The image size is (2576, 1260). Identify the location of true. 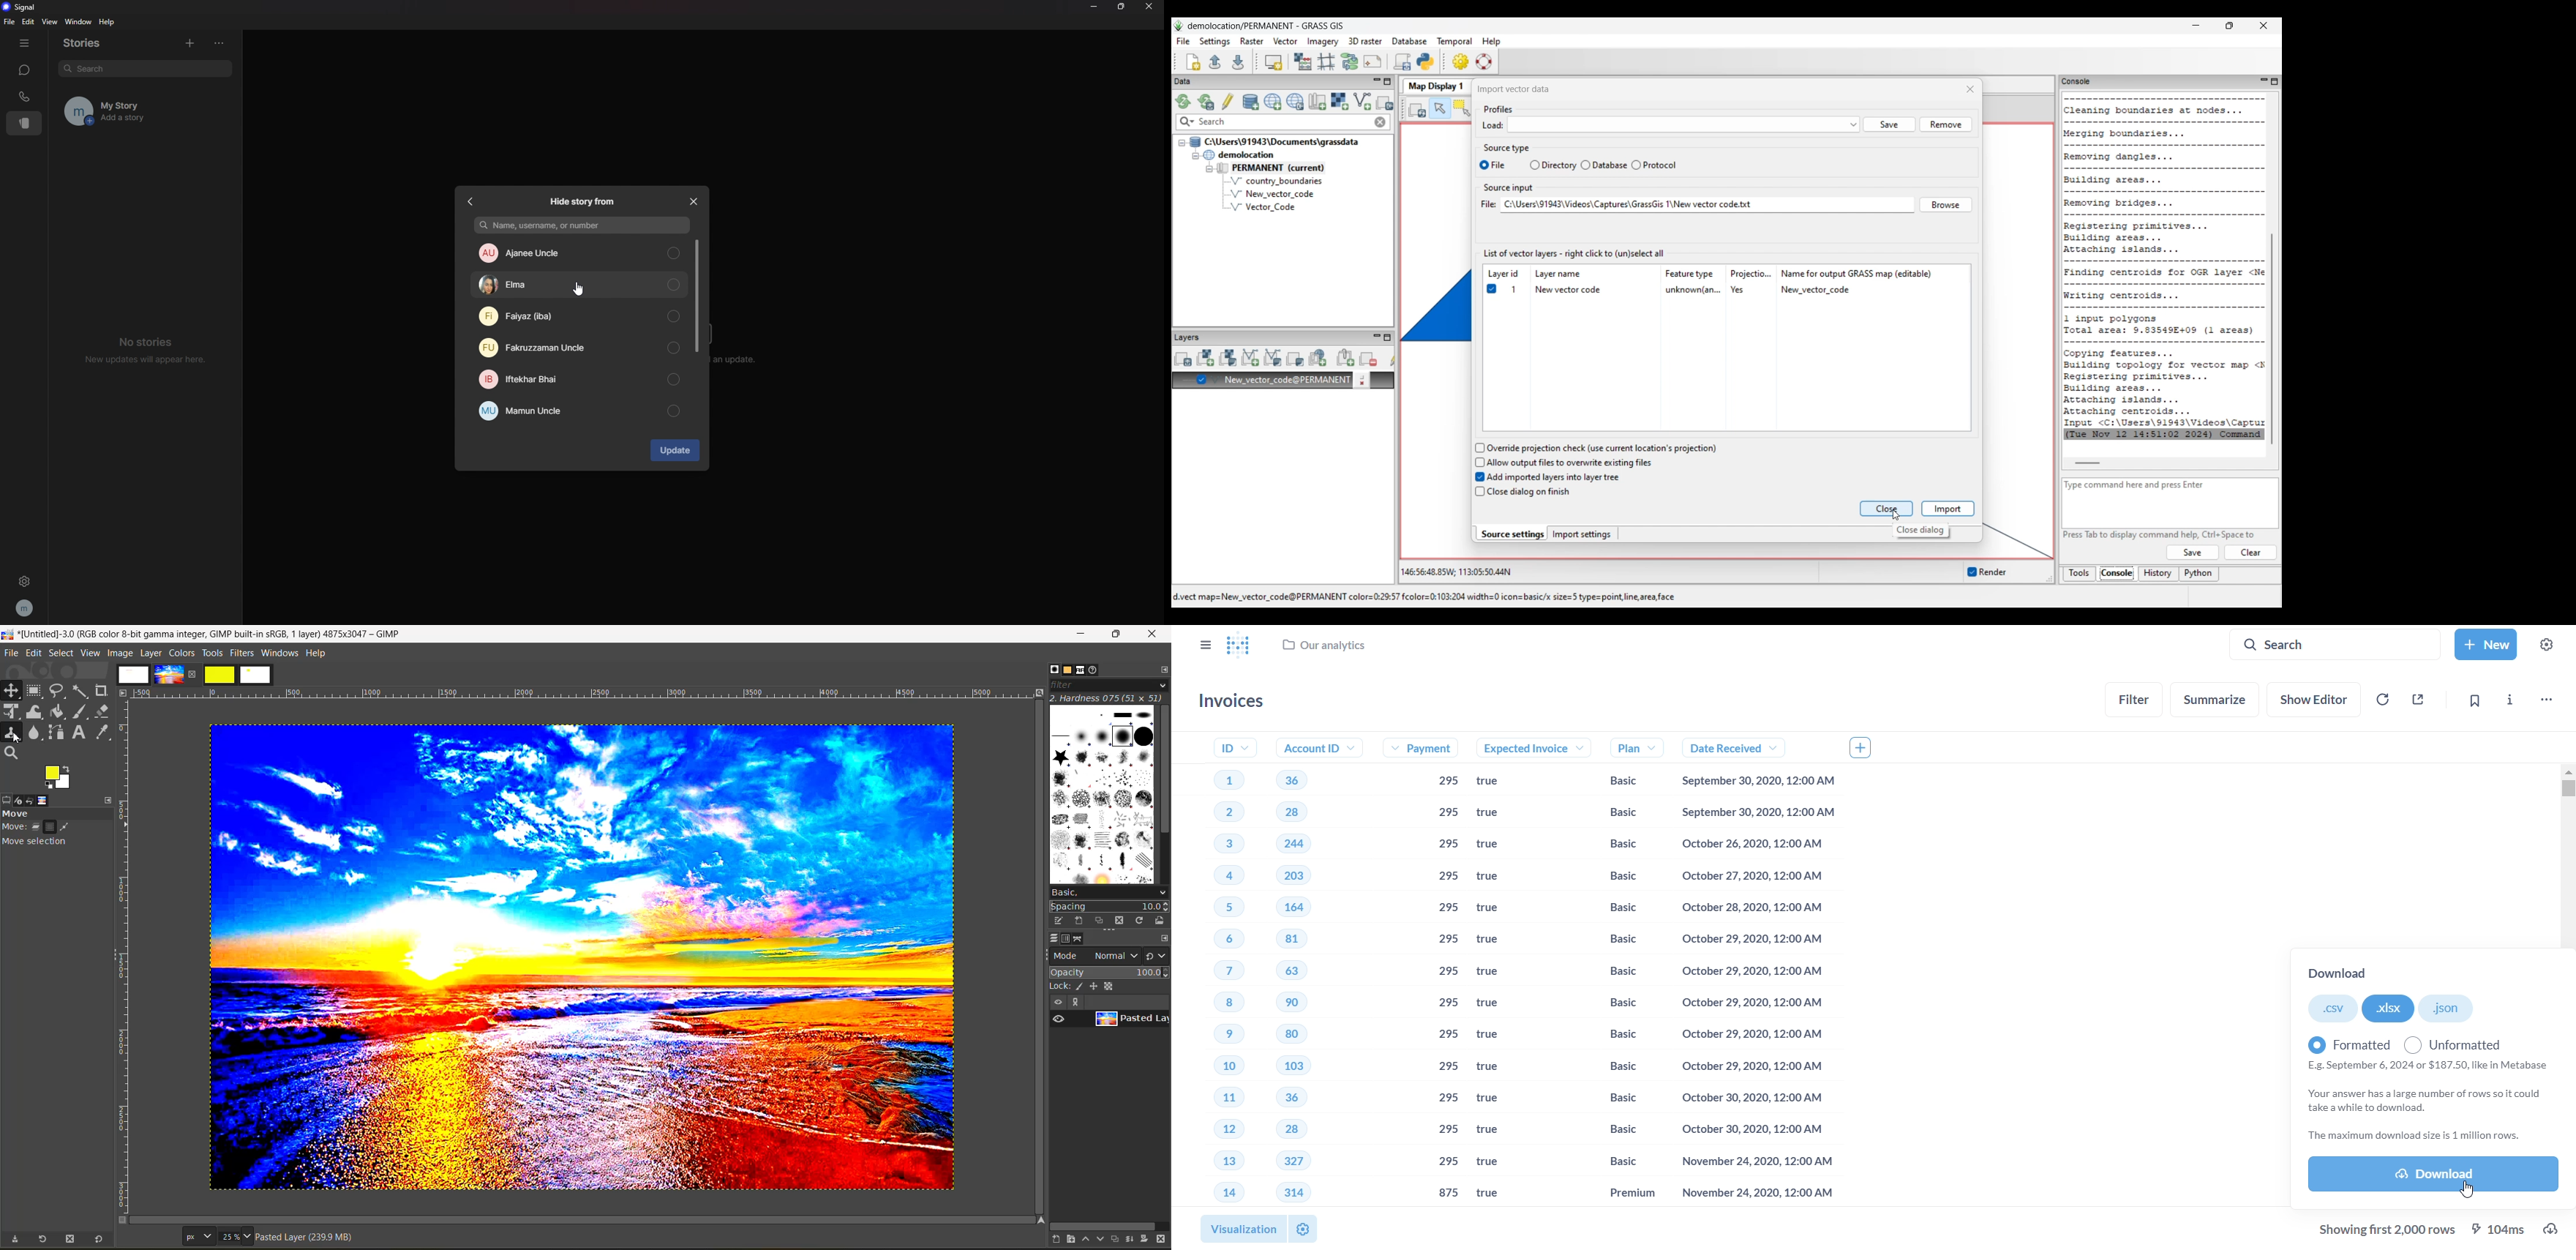
(1498, 938).